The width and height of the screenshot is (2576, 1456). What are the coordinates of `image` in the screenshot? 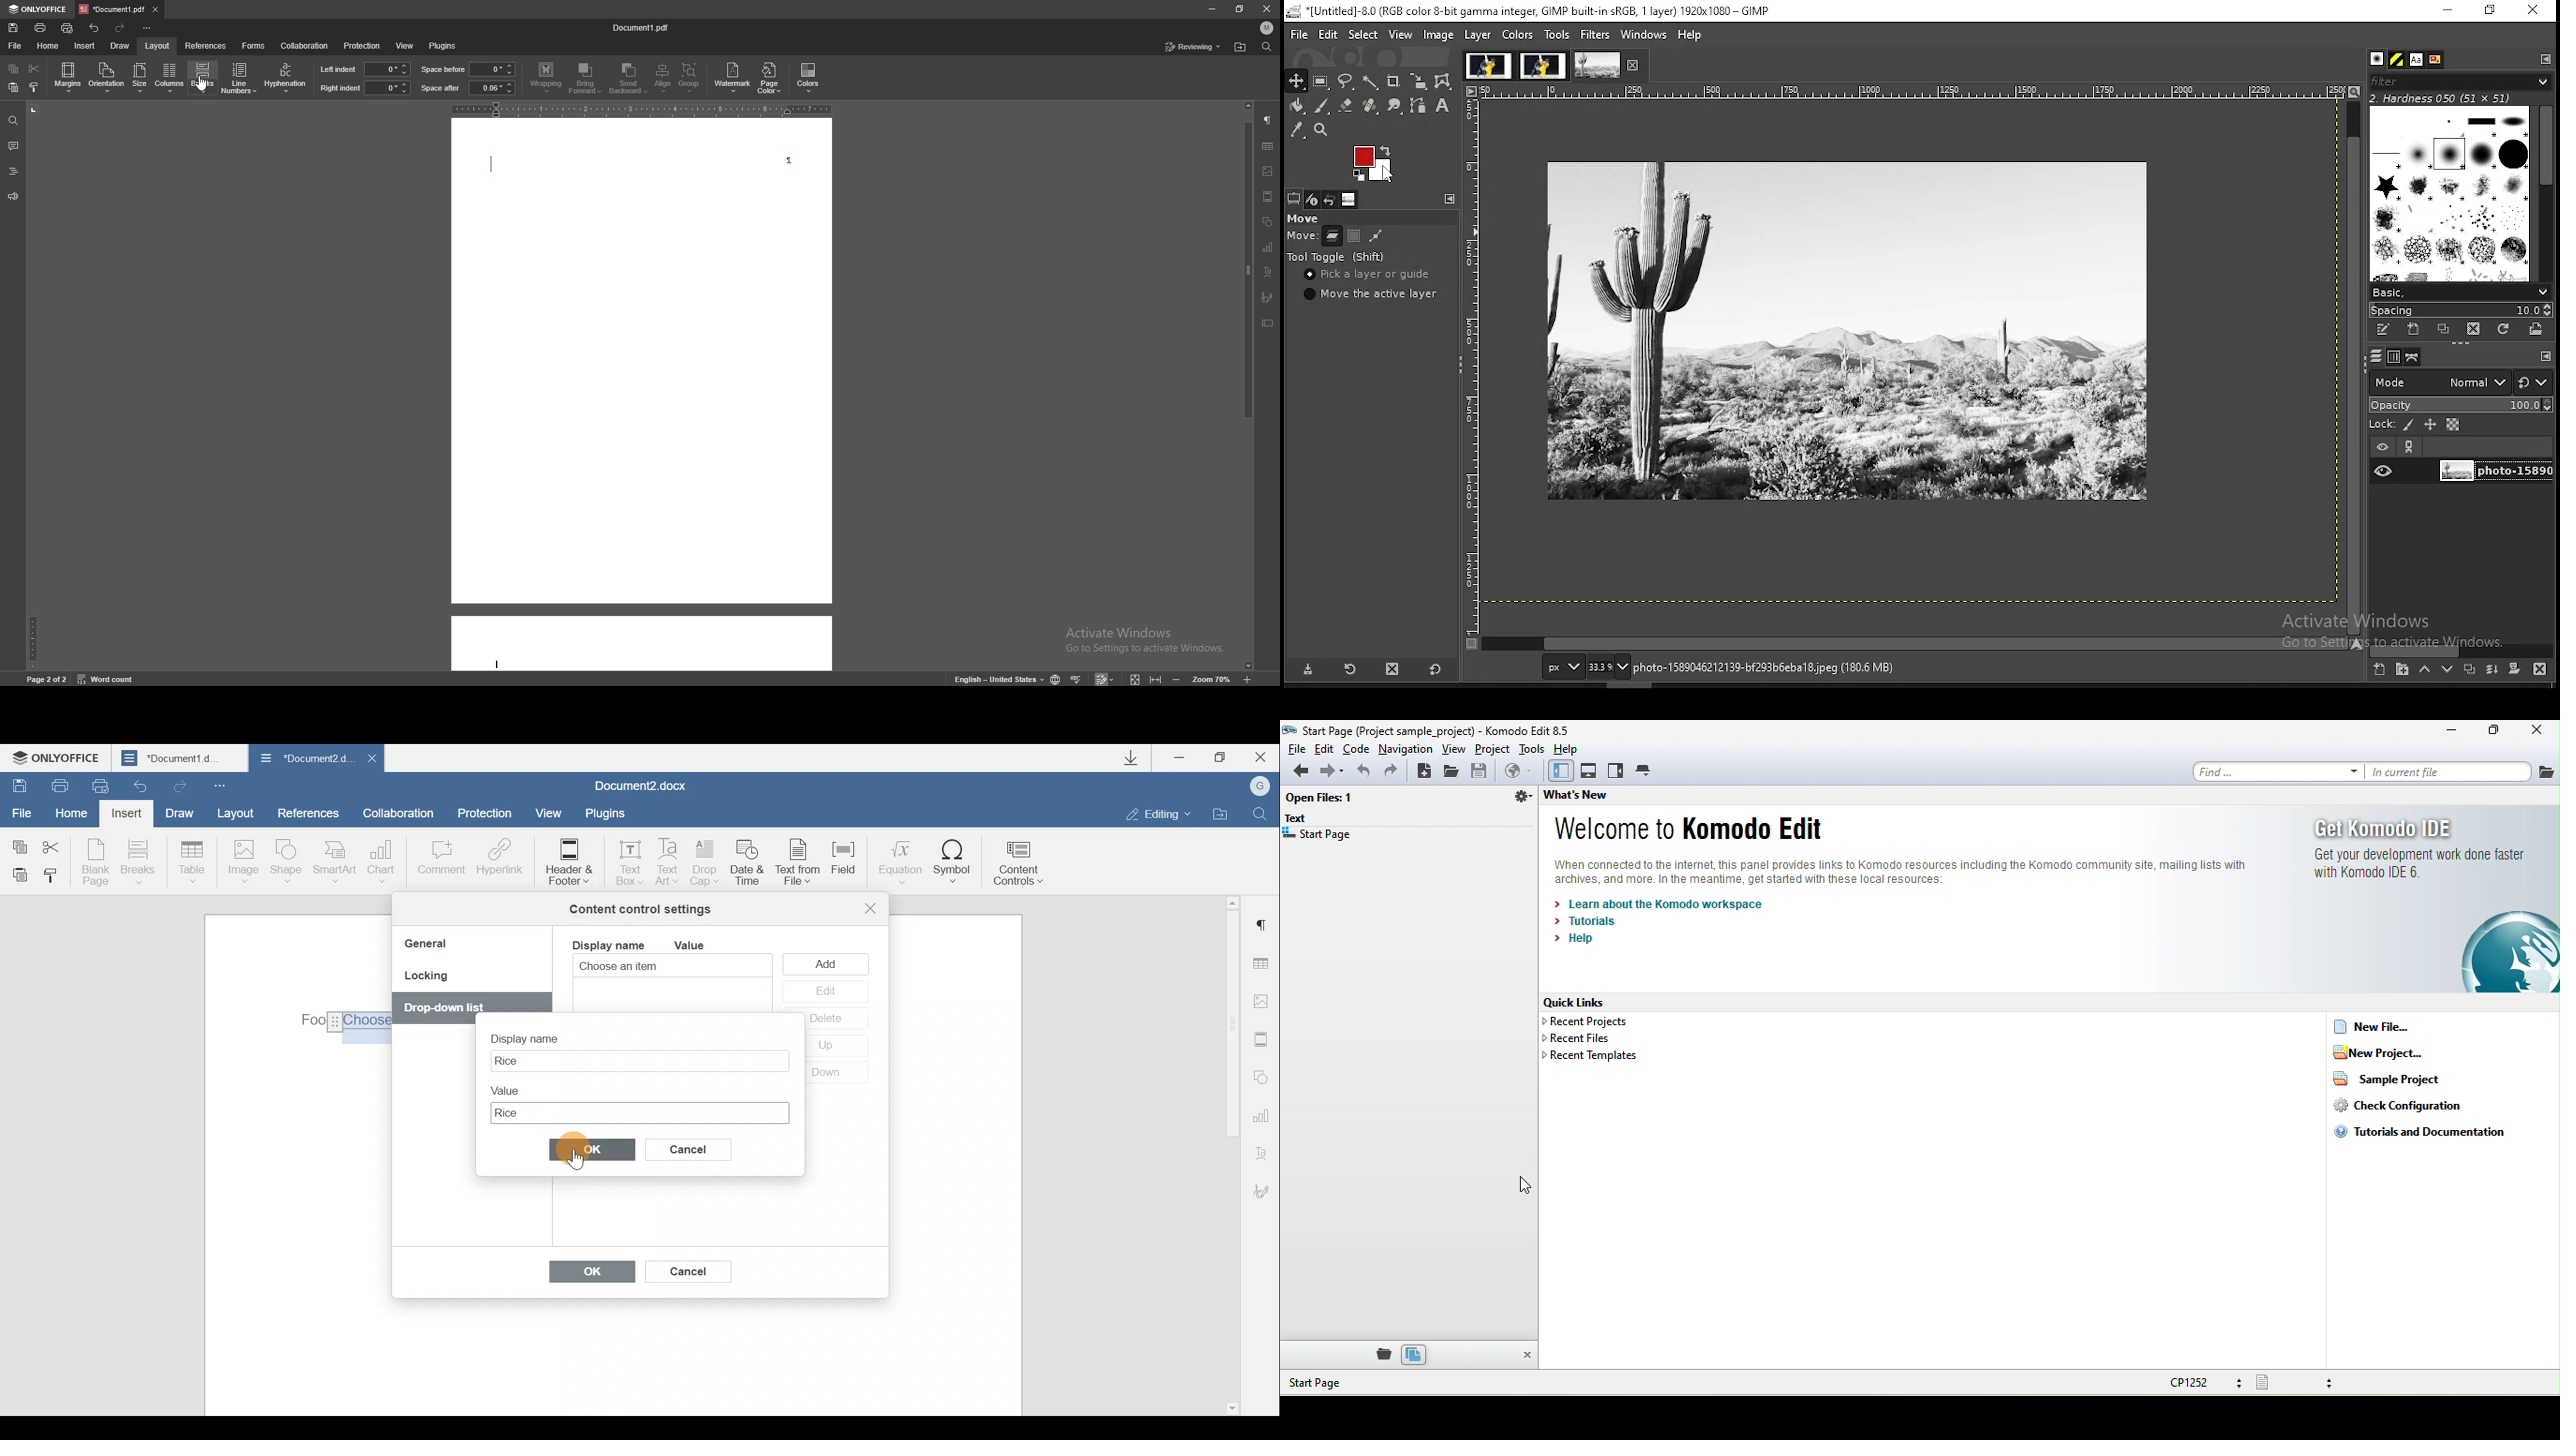 It's located at (1373, 161).